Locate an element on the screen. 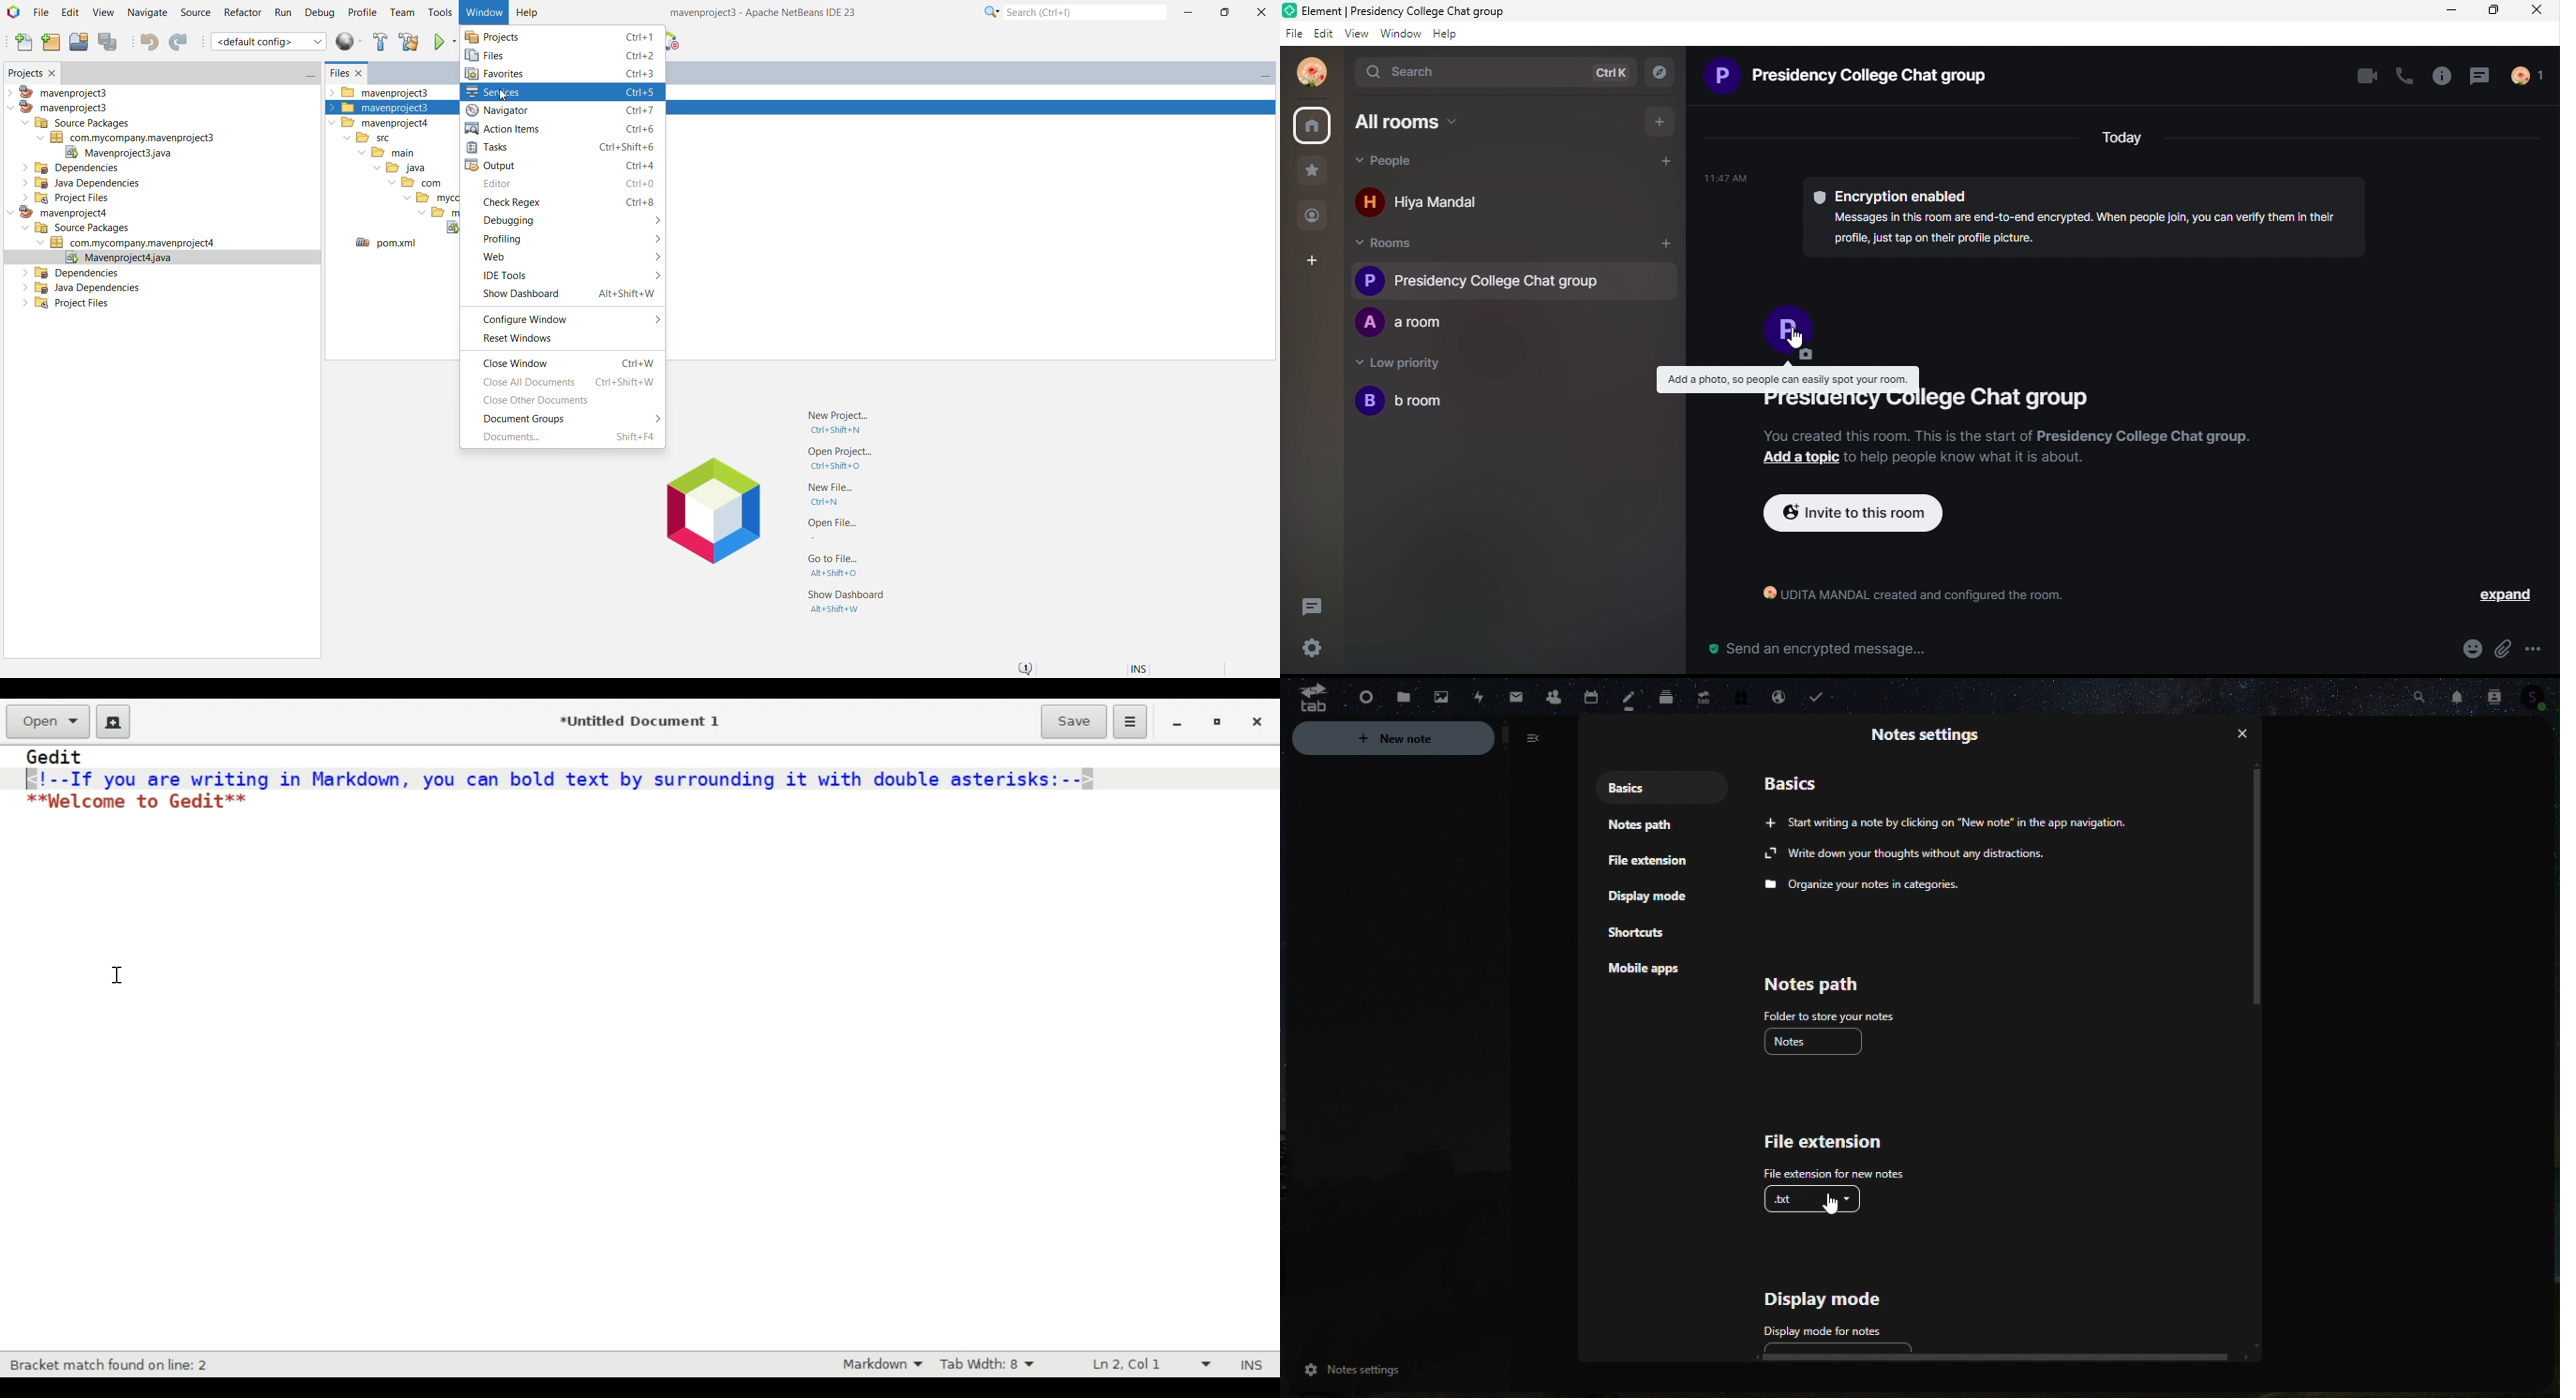 This screenshot has width=2576, height=1400.  is located at coordinates (1515, 693).